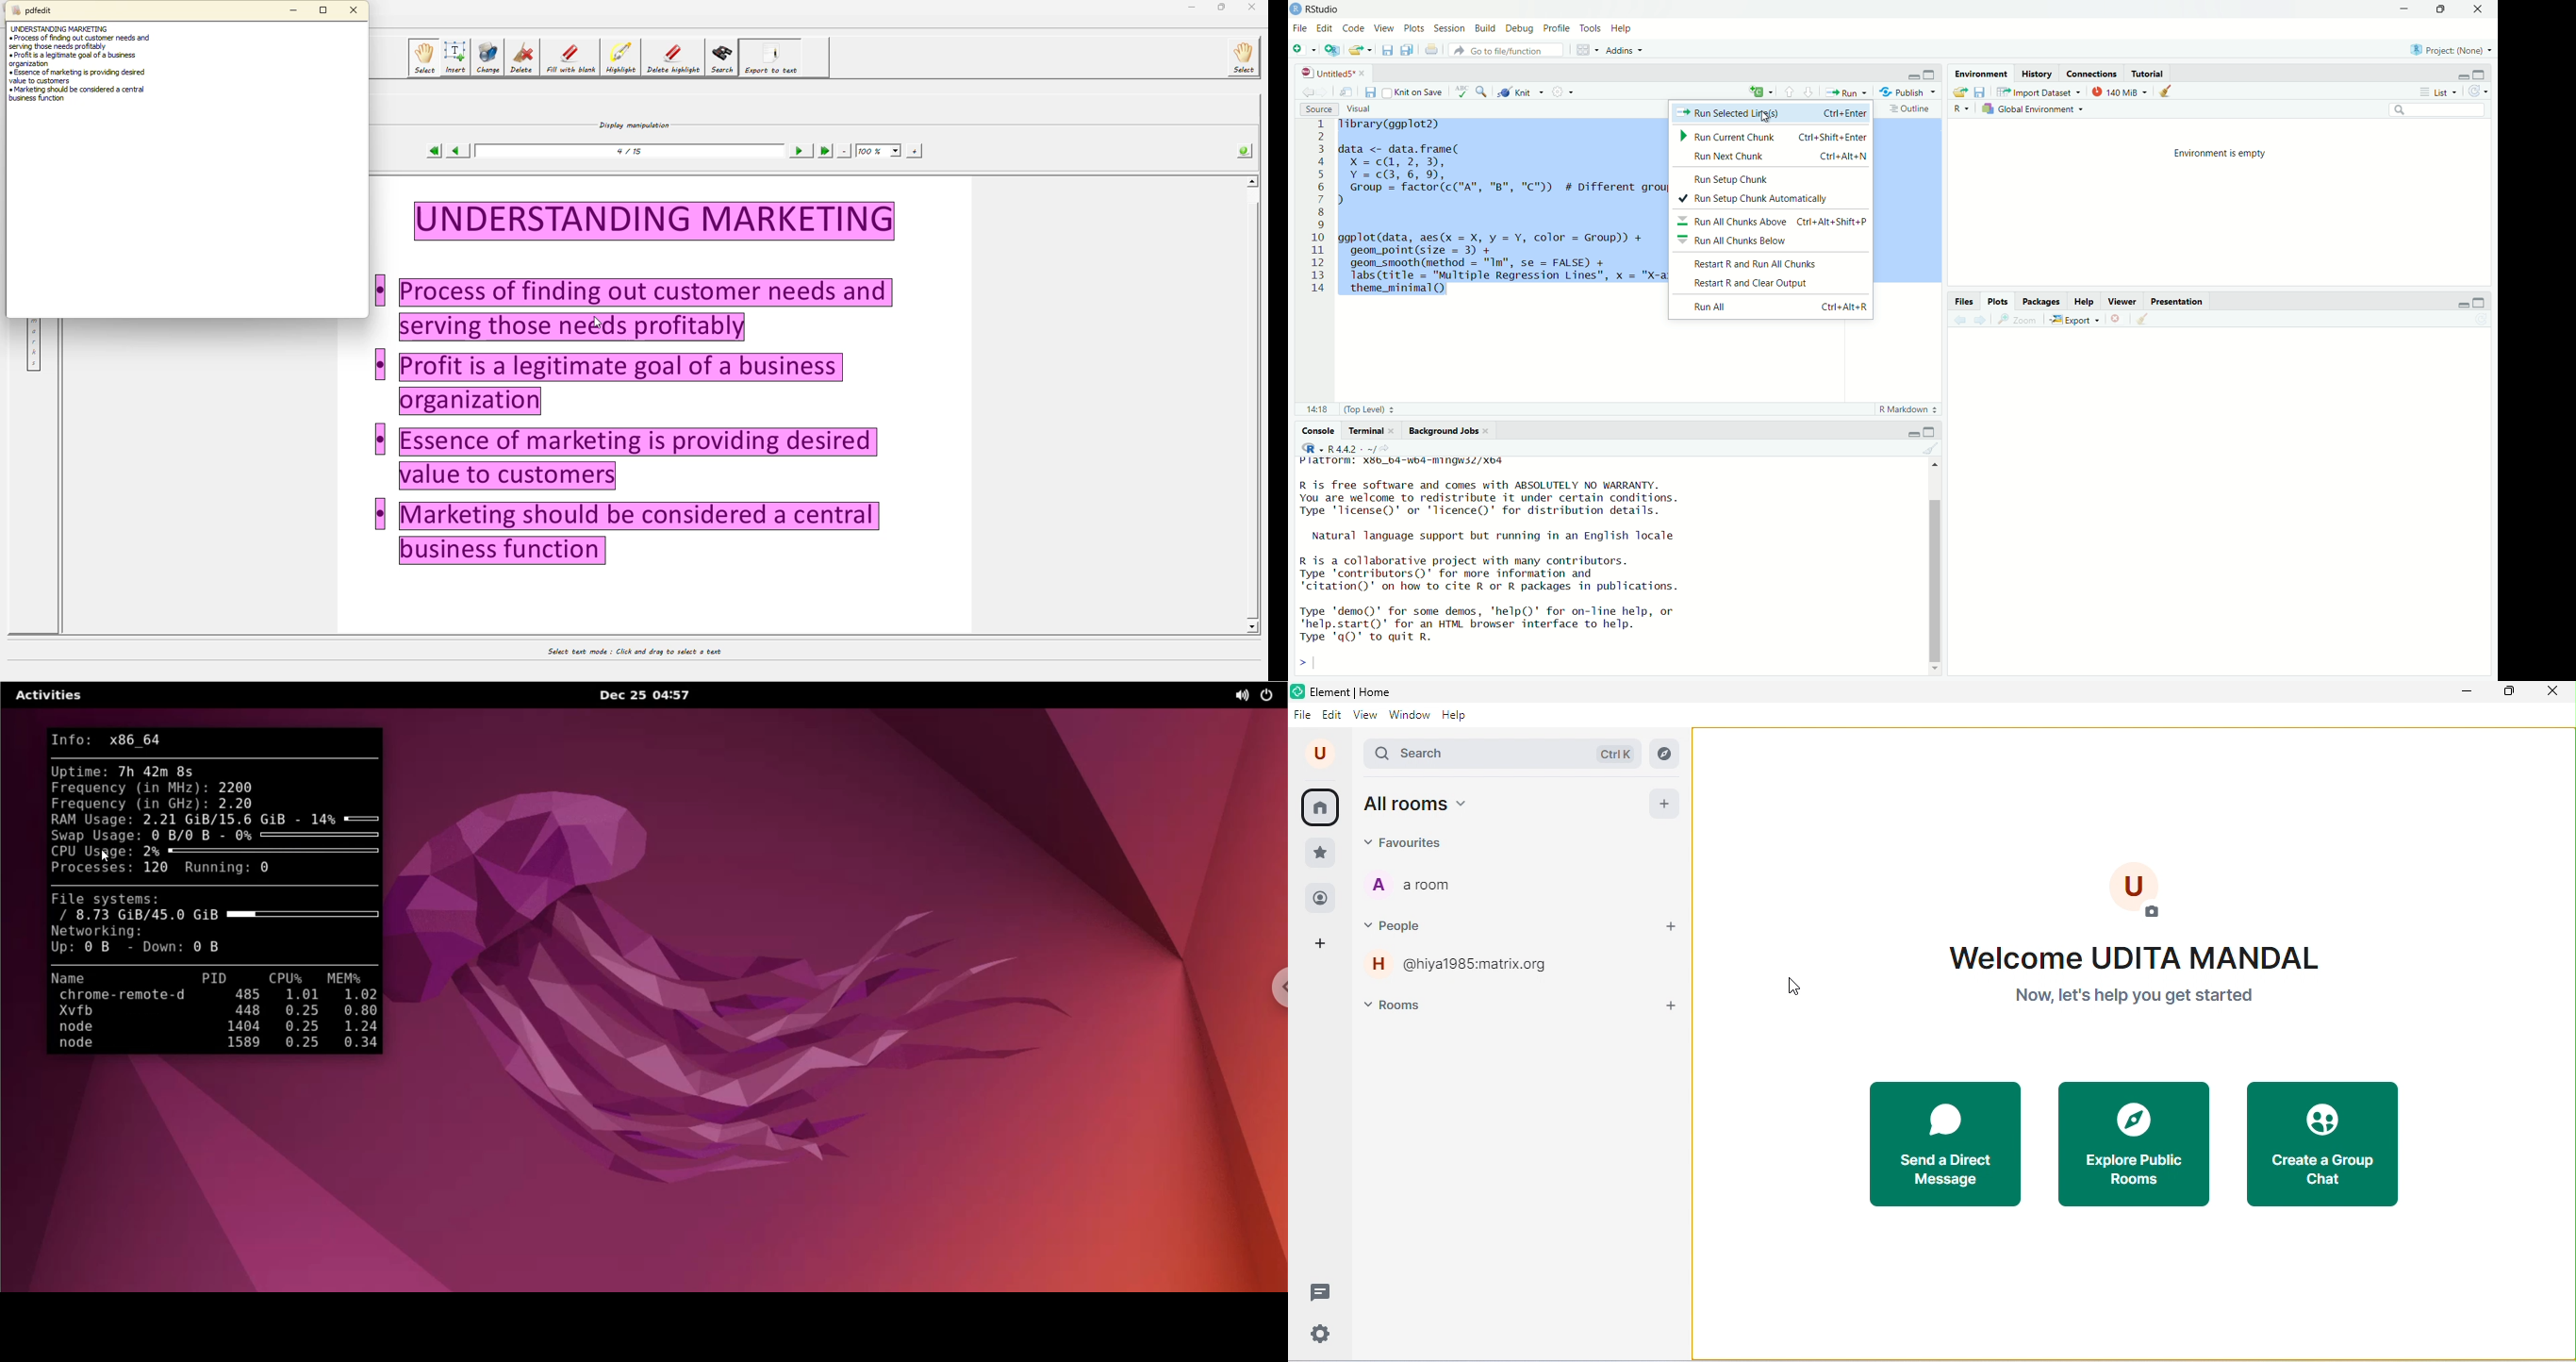 The image size is (2576, 1372). What do you see at coordinates (1405, 50) in the screenshot?
I see `files` at bounding box center [1405, 50].